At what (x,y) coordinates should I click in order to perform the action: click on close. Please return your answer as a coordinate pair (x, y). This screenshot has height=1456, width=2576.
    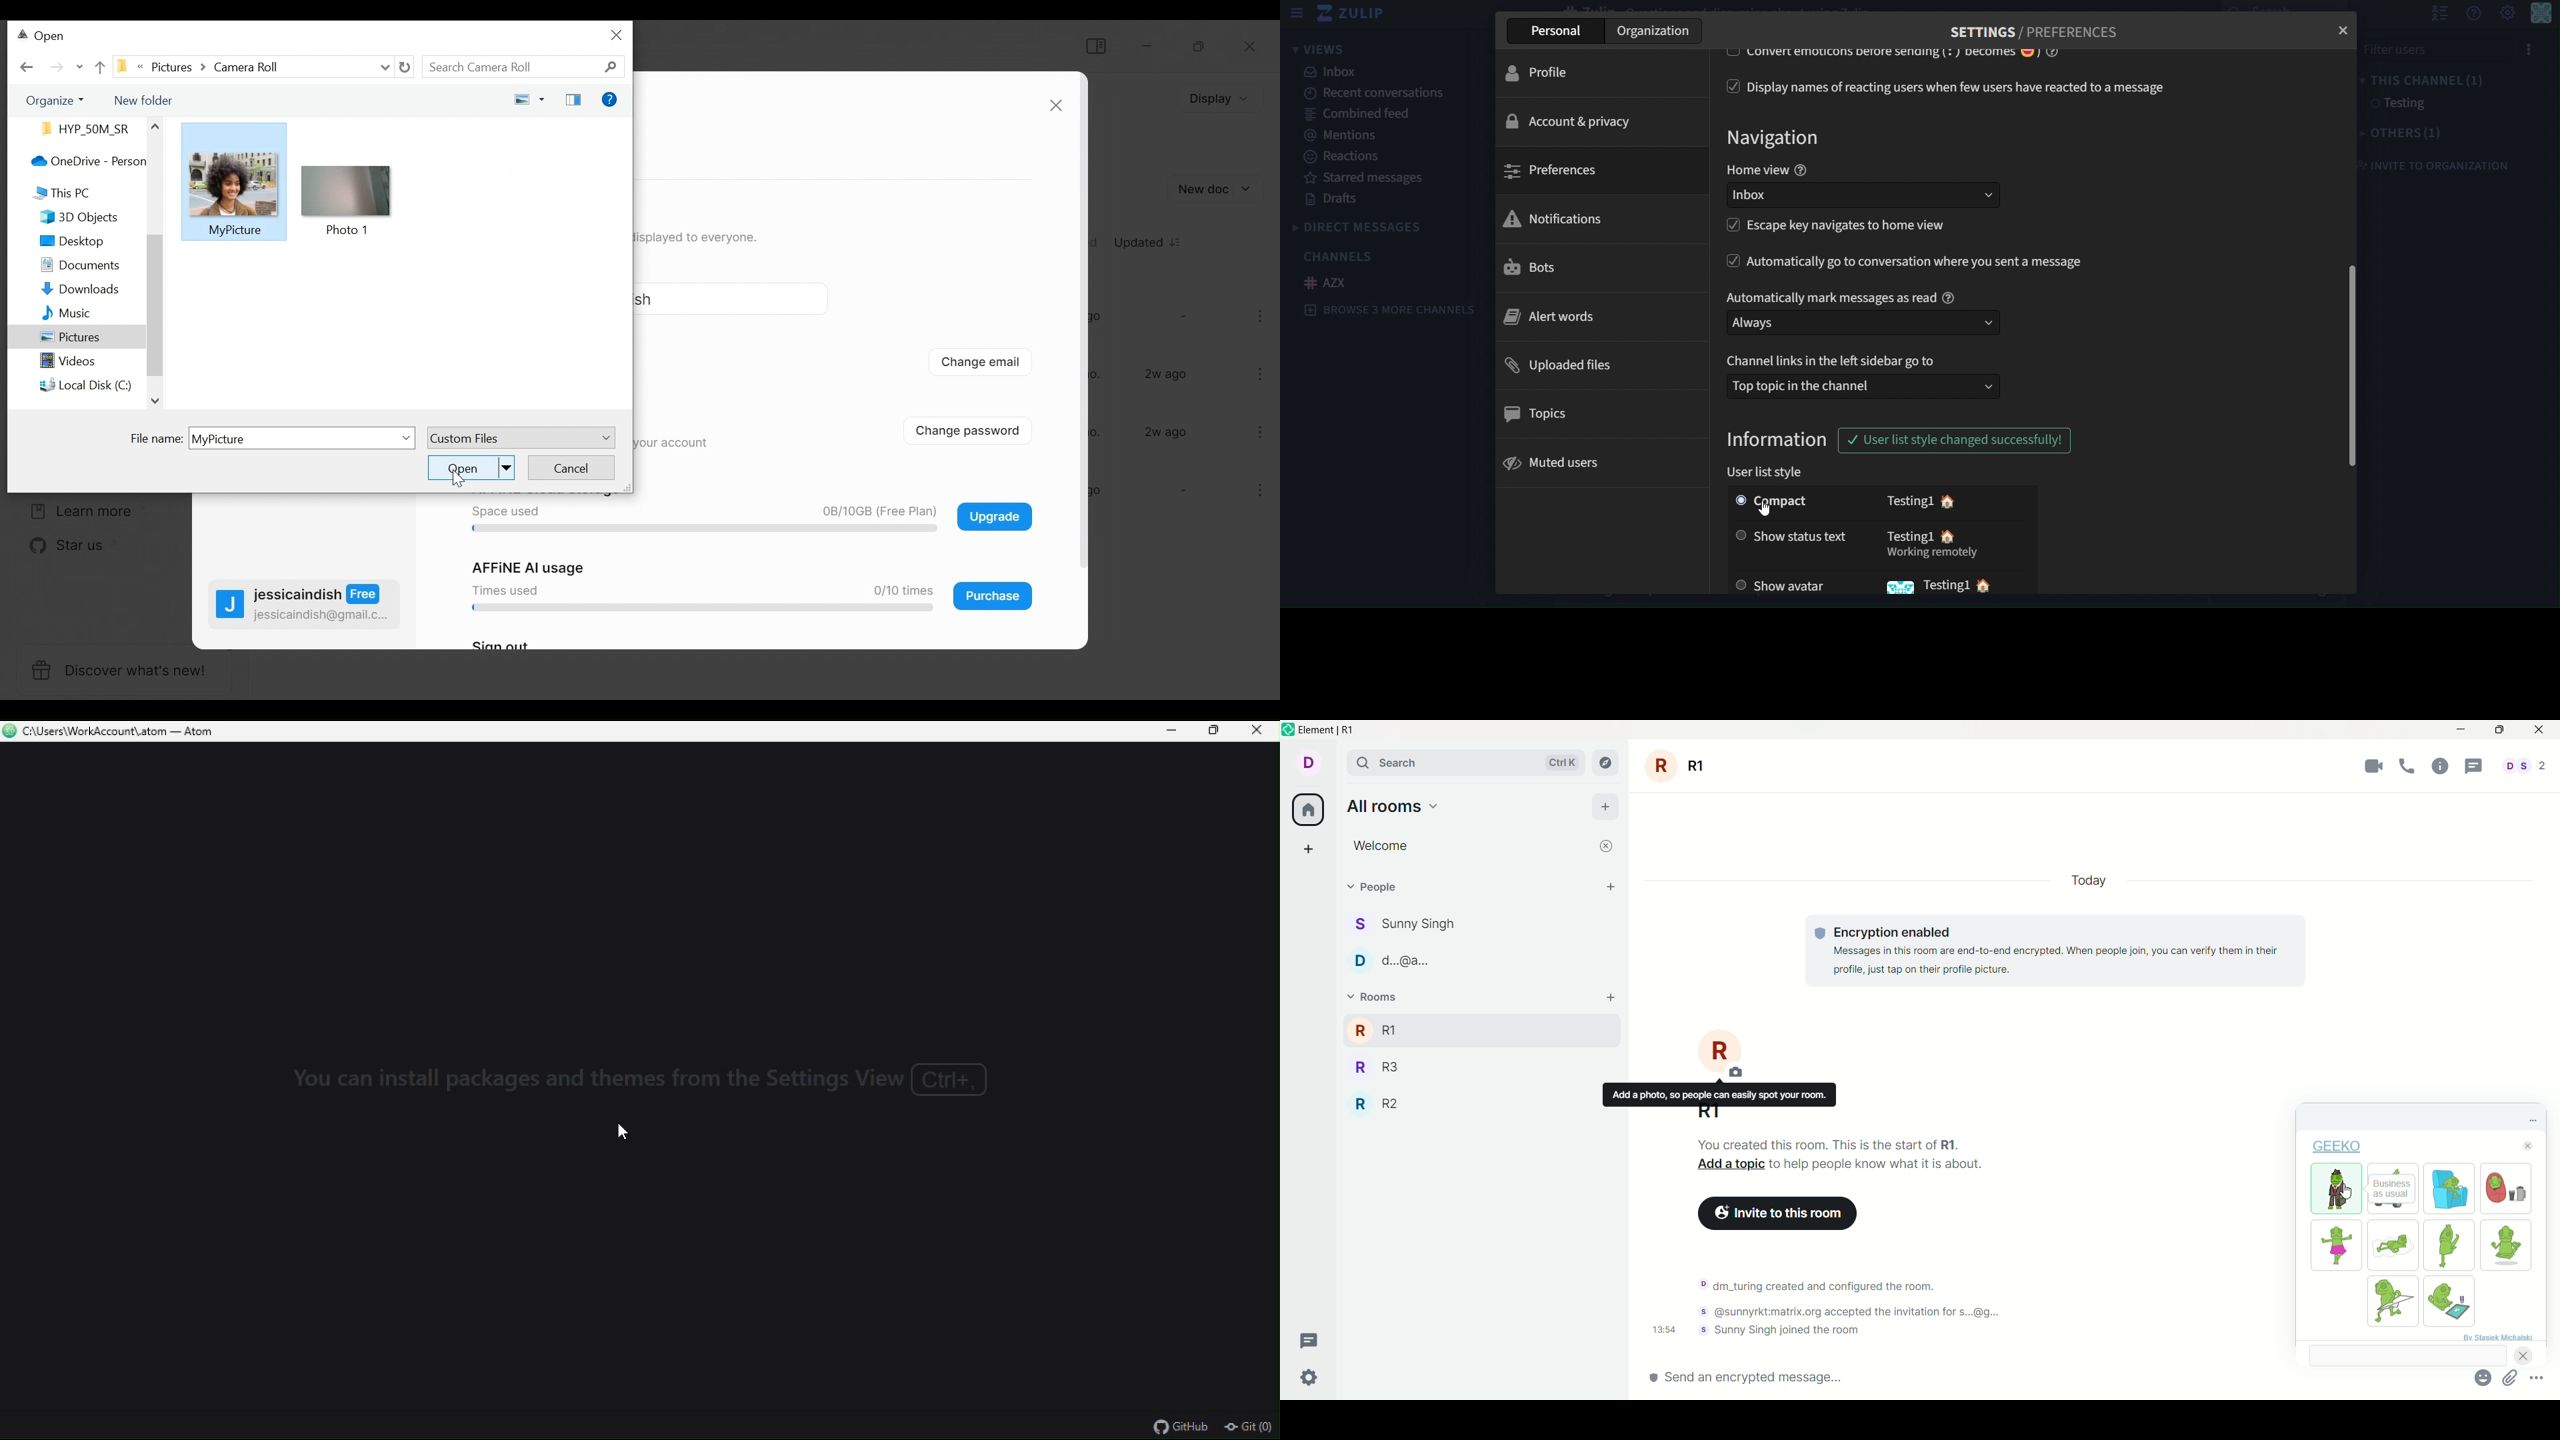
    Looking at the image, I should click on (1055, 106).